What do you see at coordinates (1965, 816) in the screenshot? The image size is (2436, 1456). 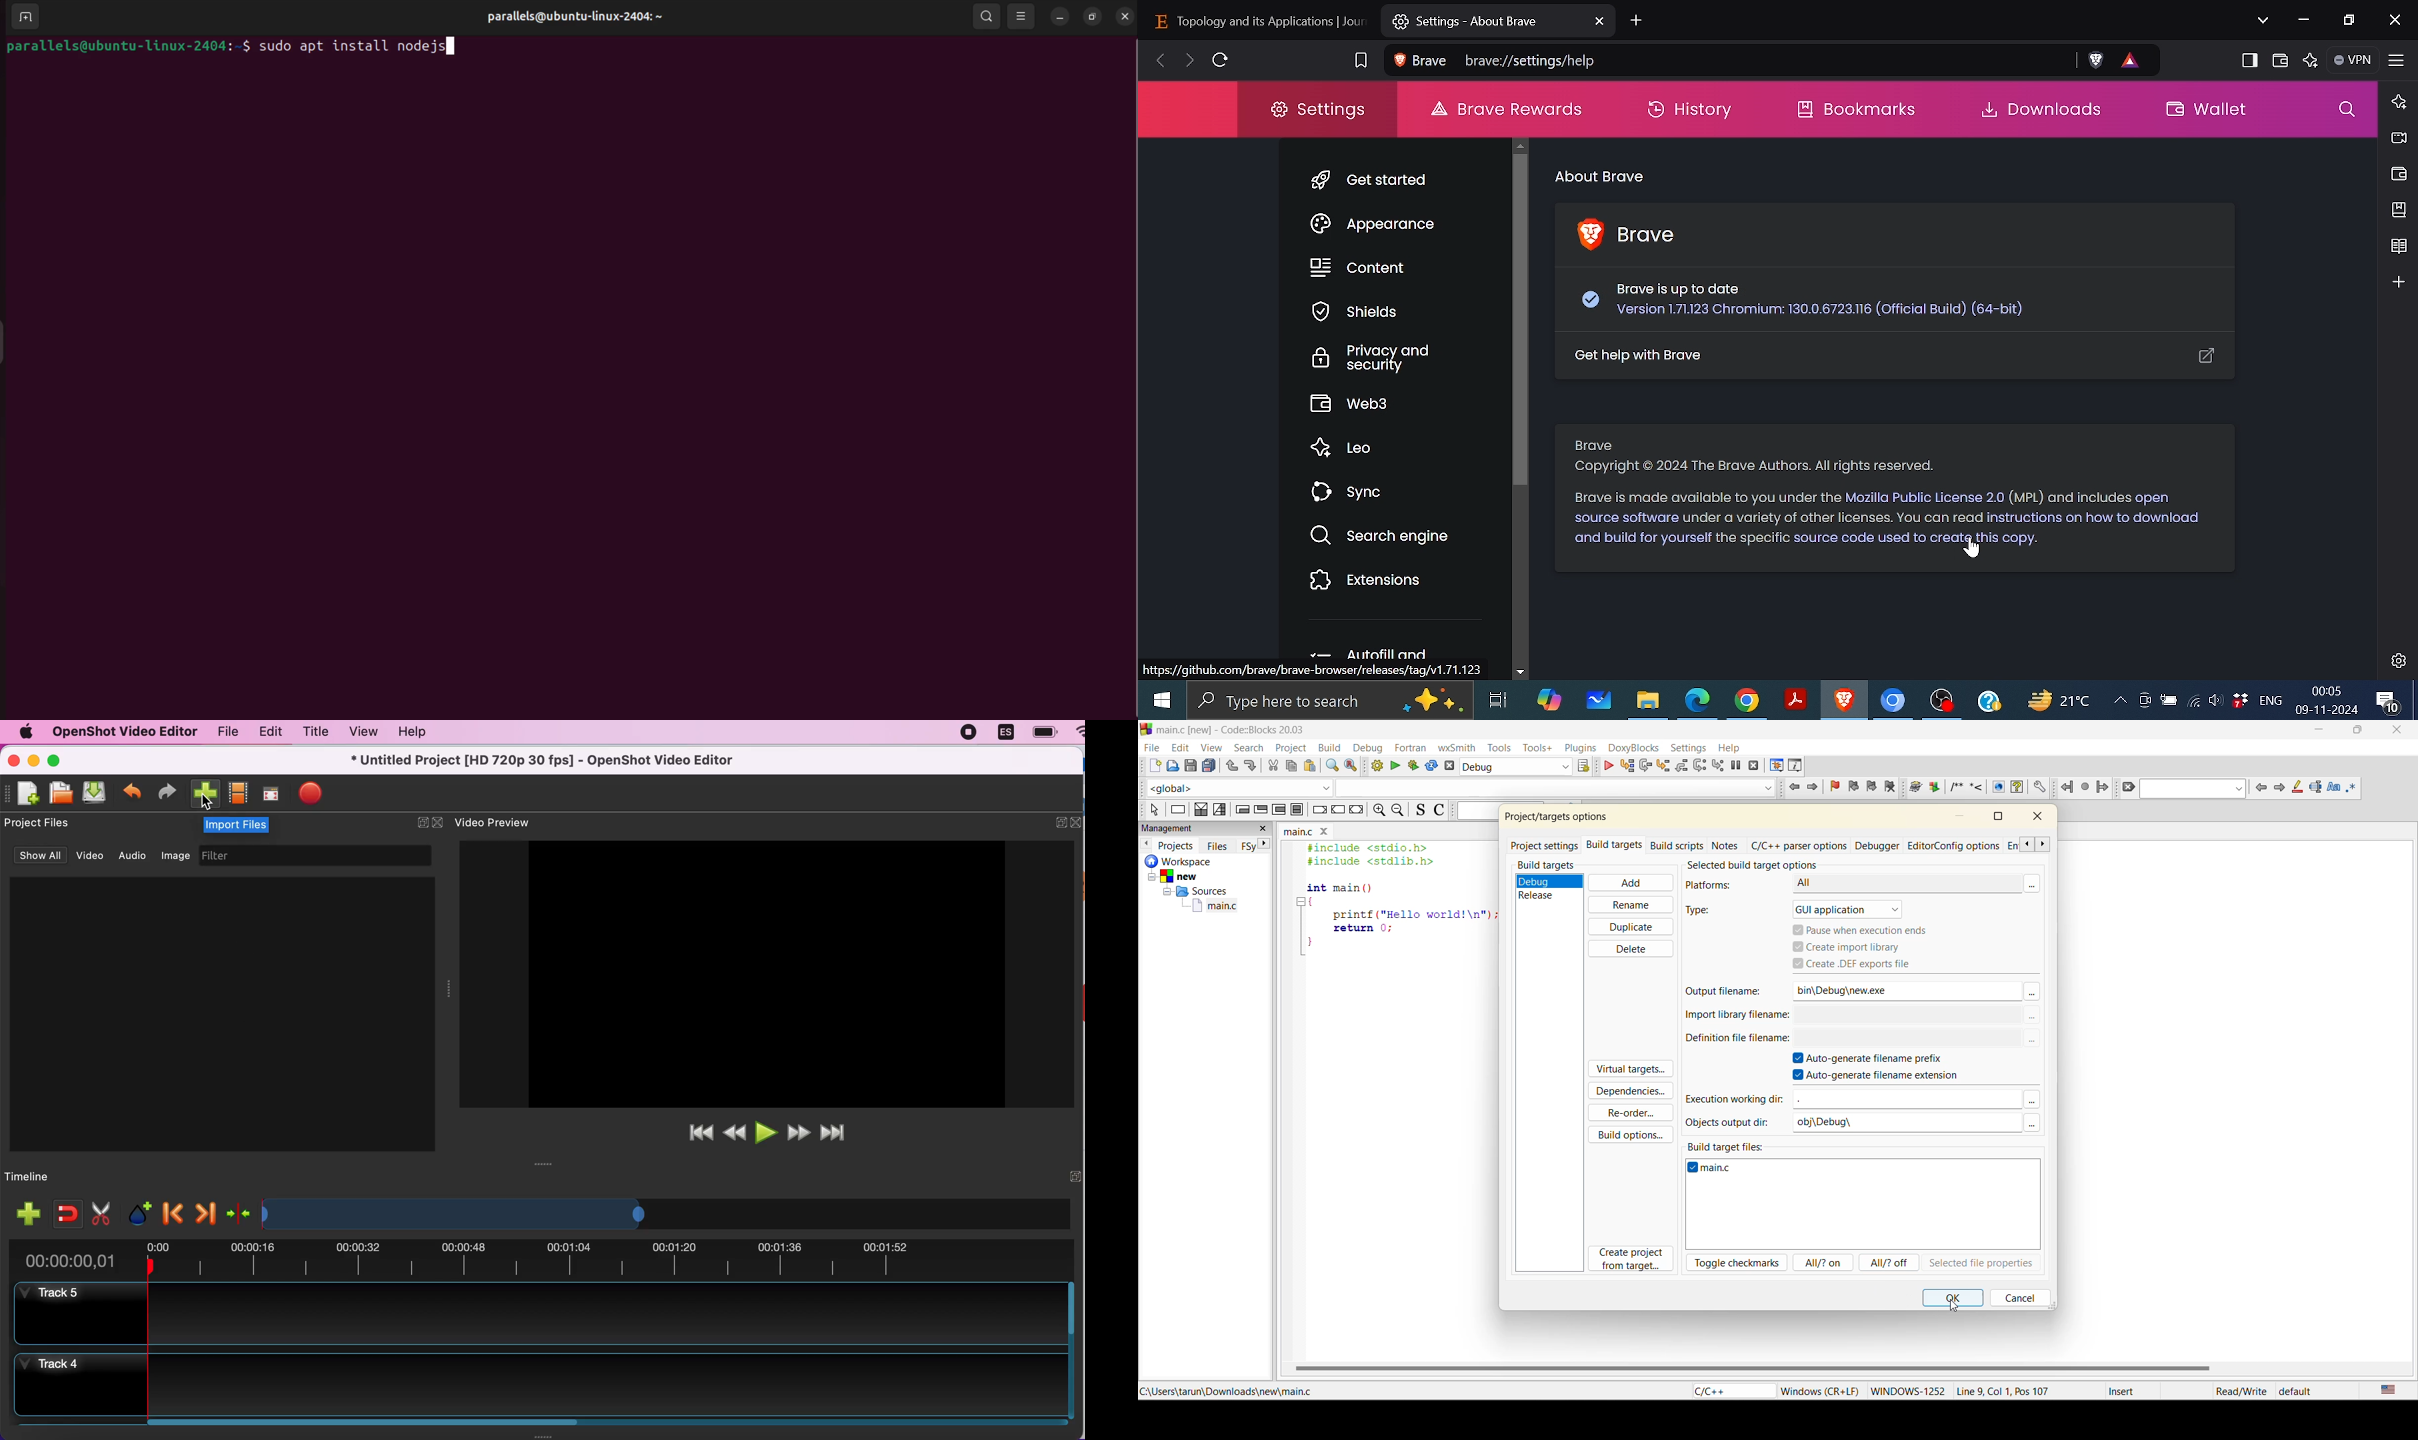 I see `minimize` at bounding box center [1965, 816].